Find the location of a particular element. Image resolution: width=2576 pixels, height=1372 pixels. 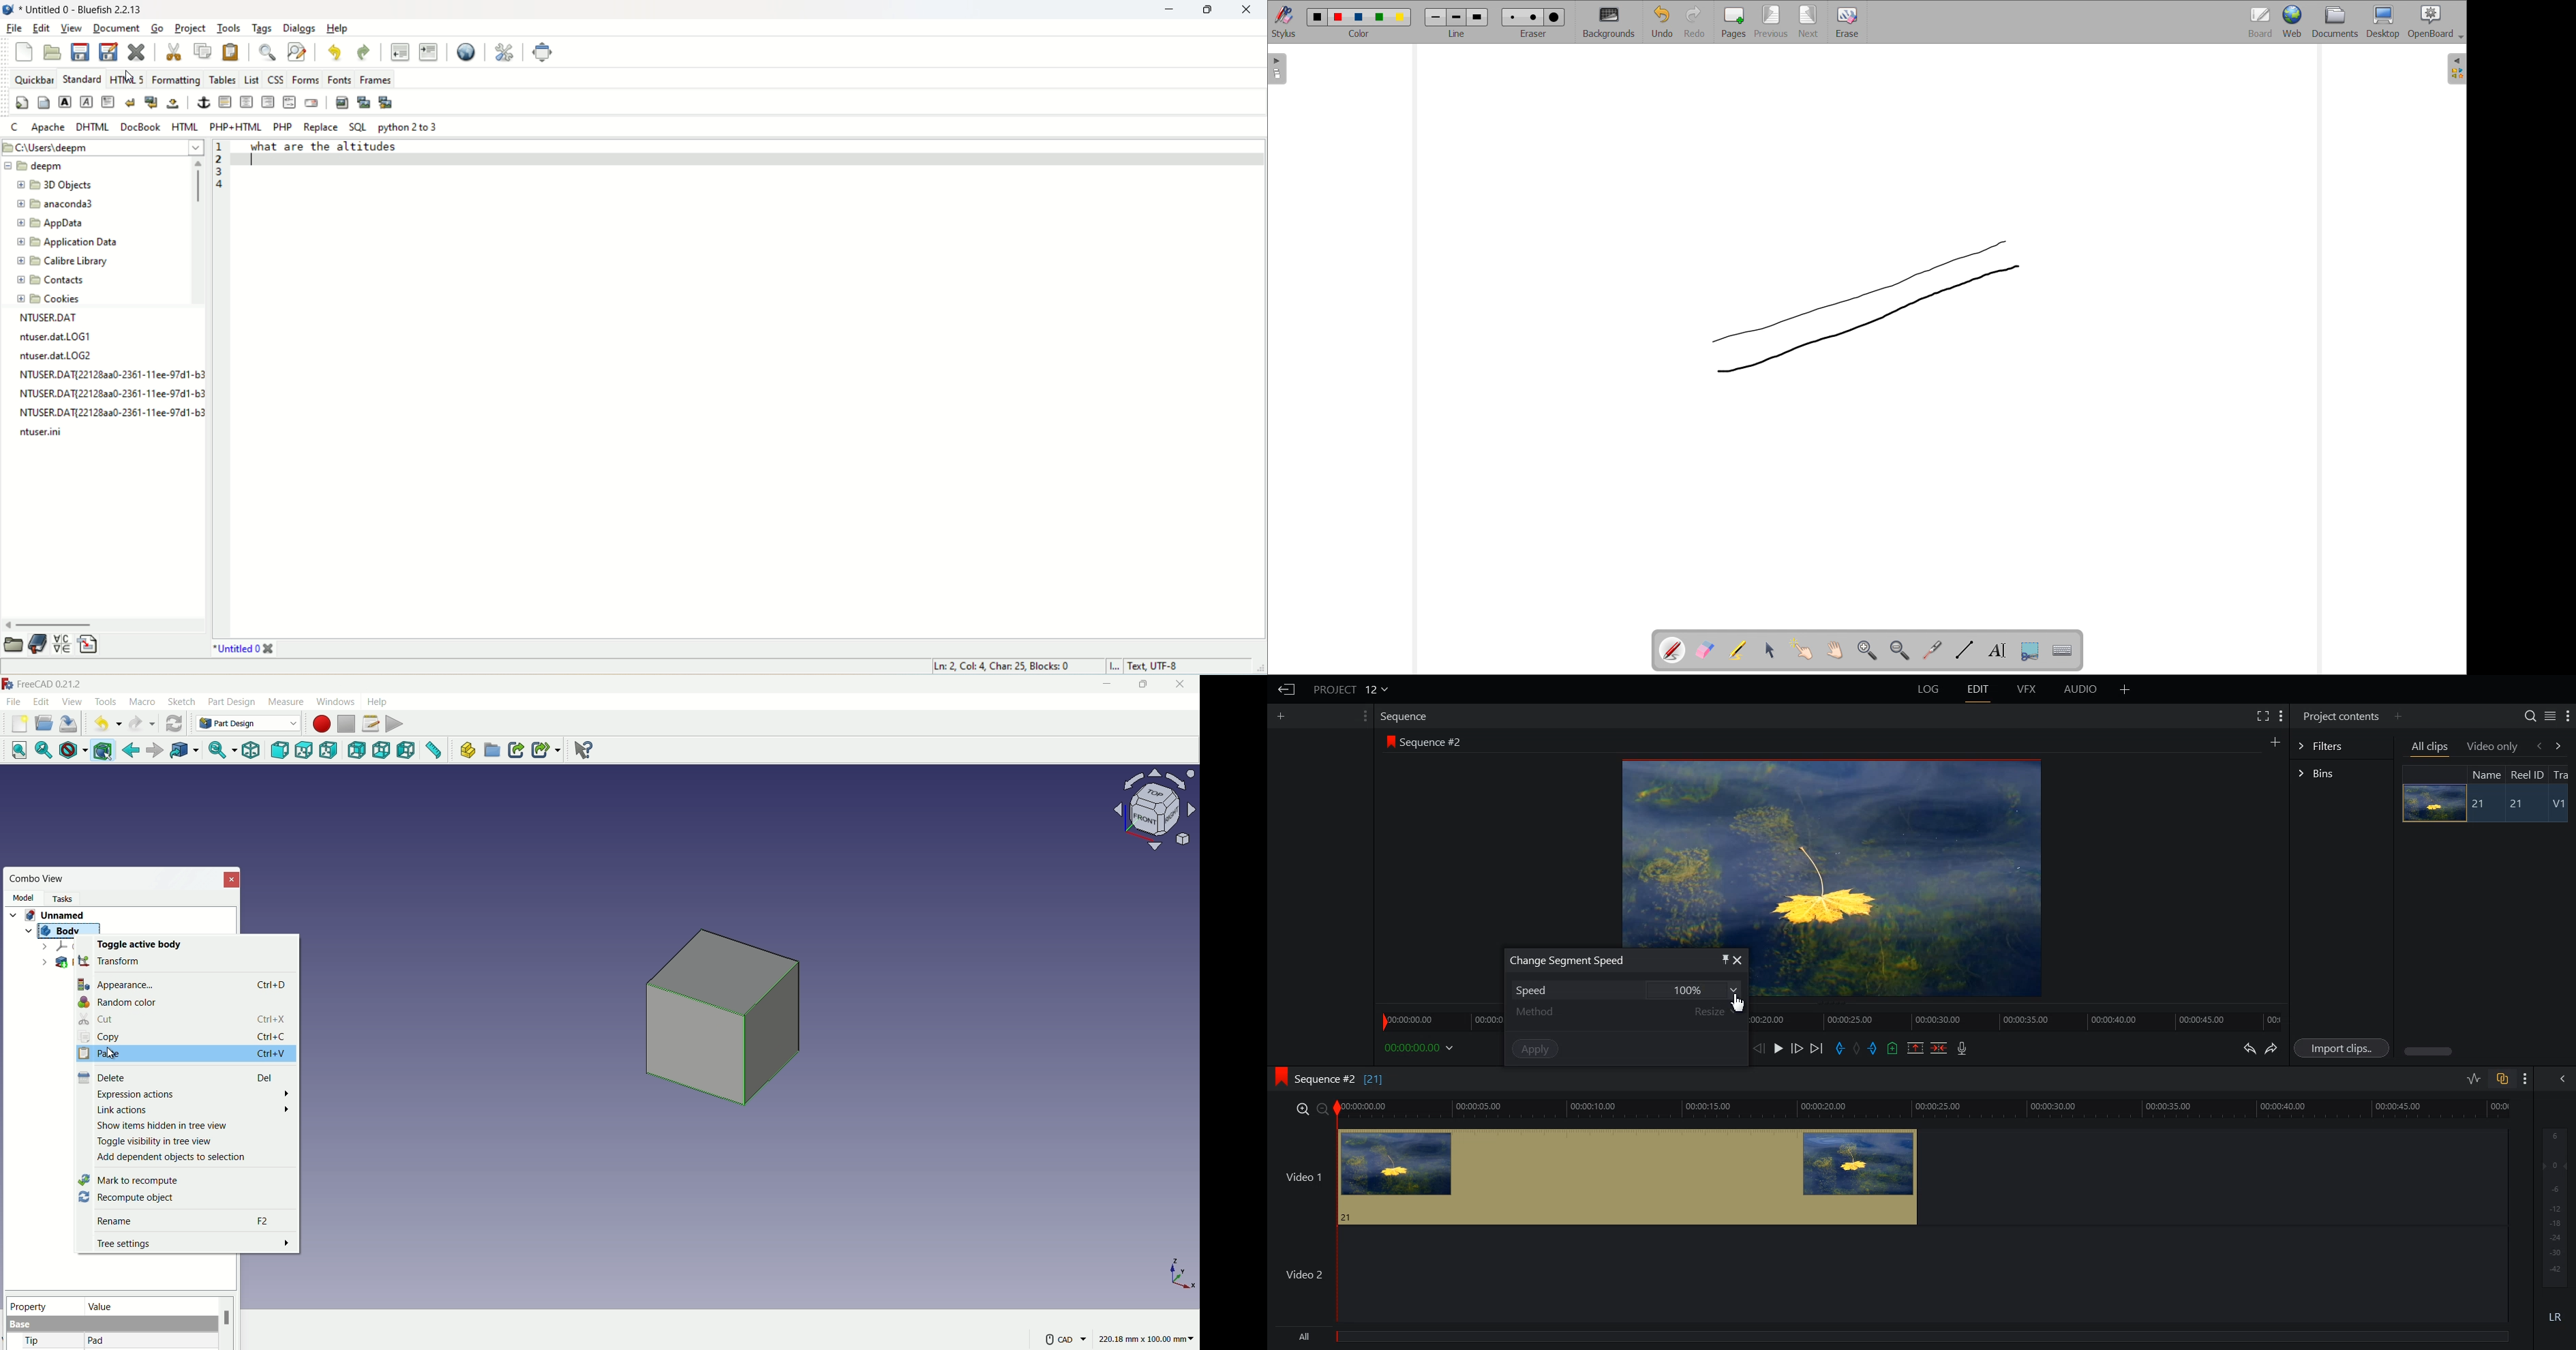

tables is located at coordinates (223, 79).